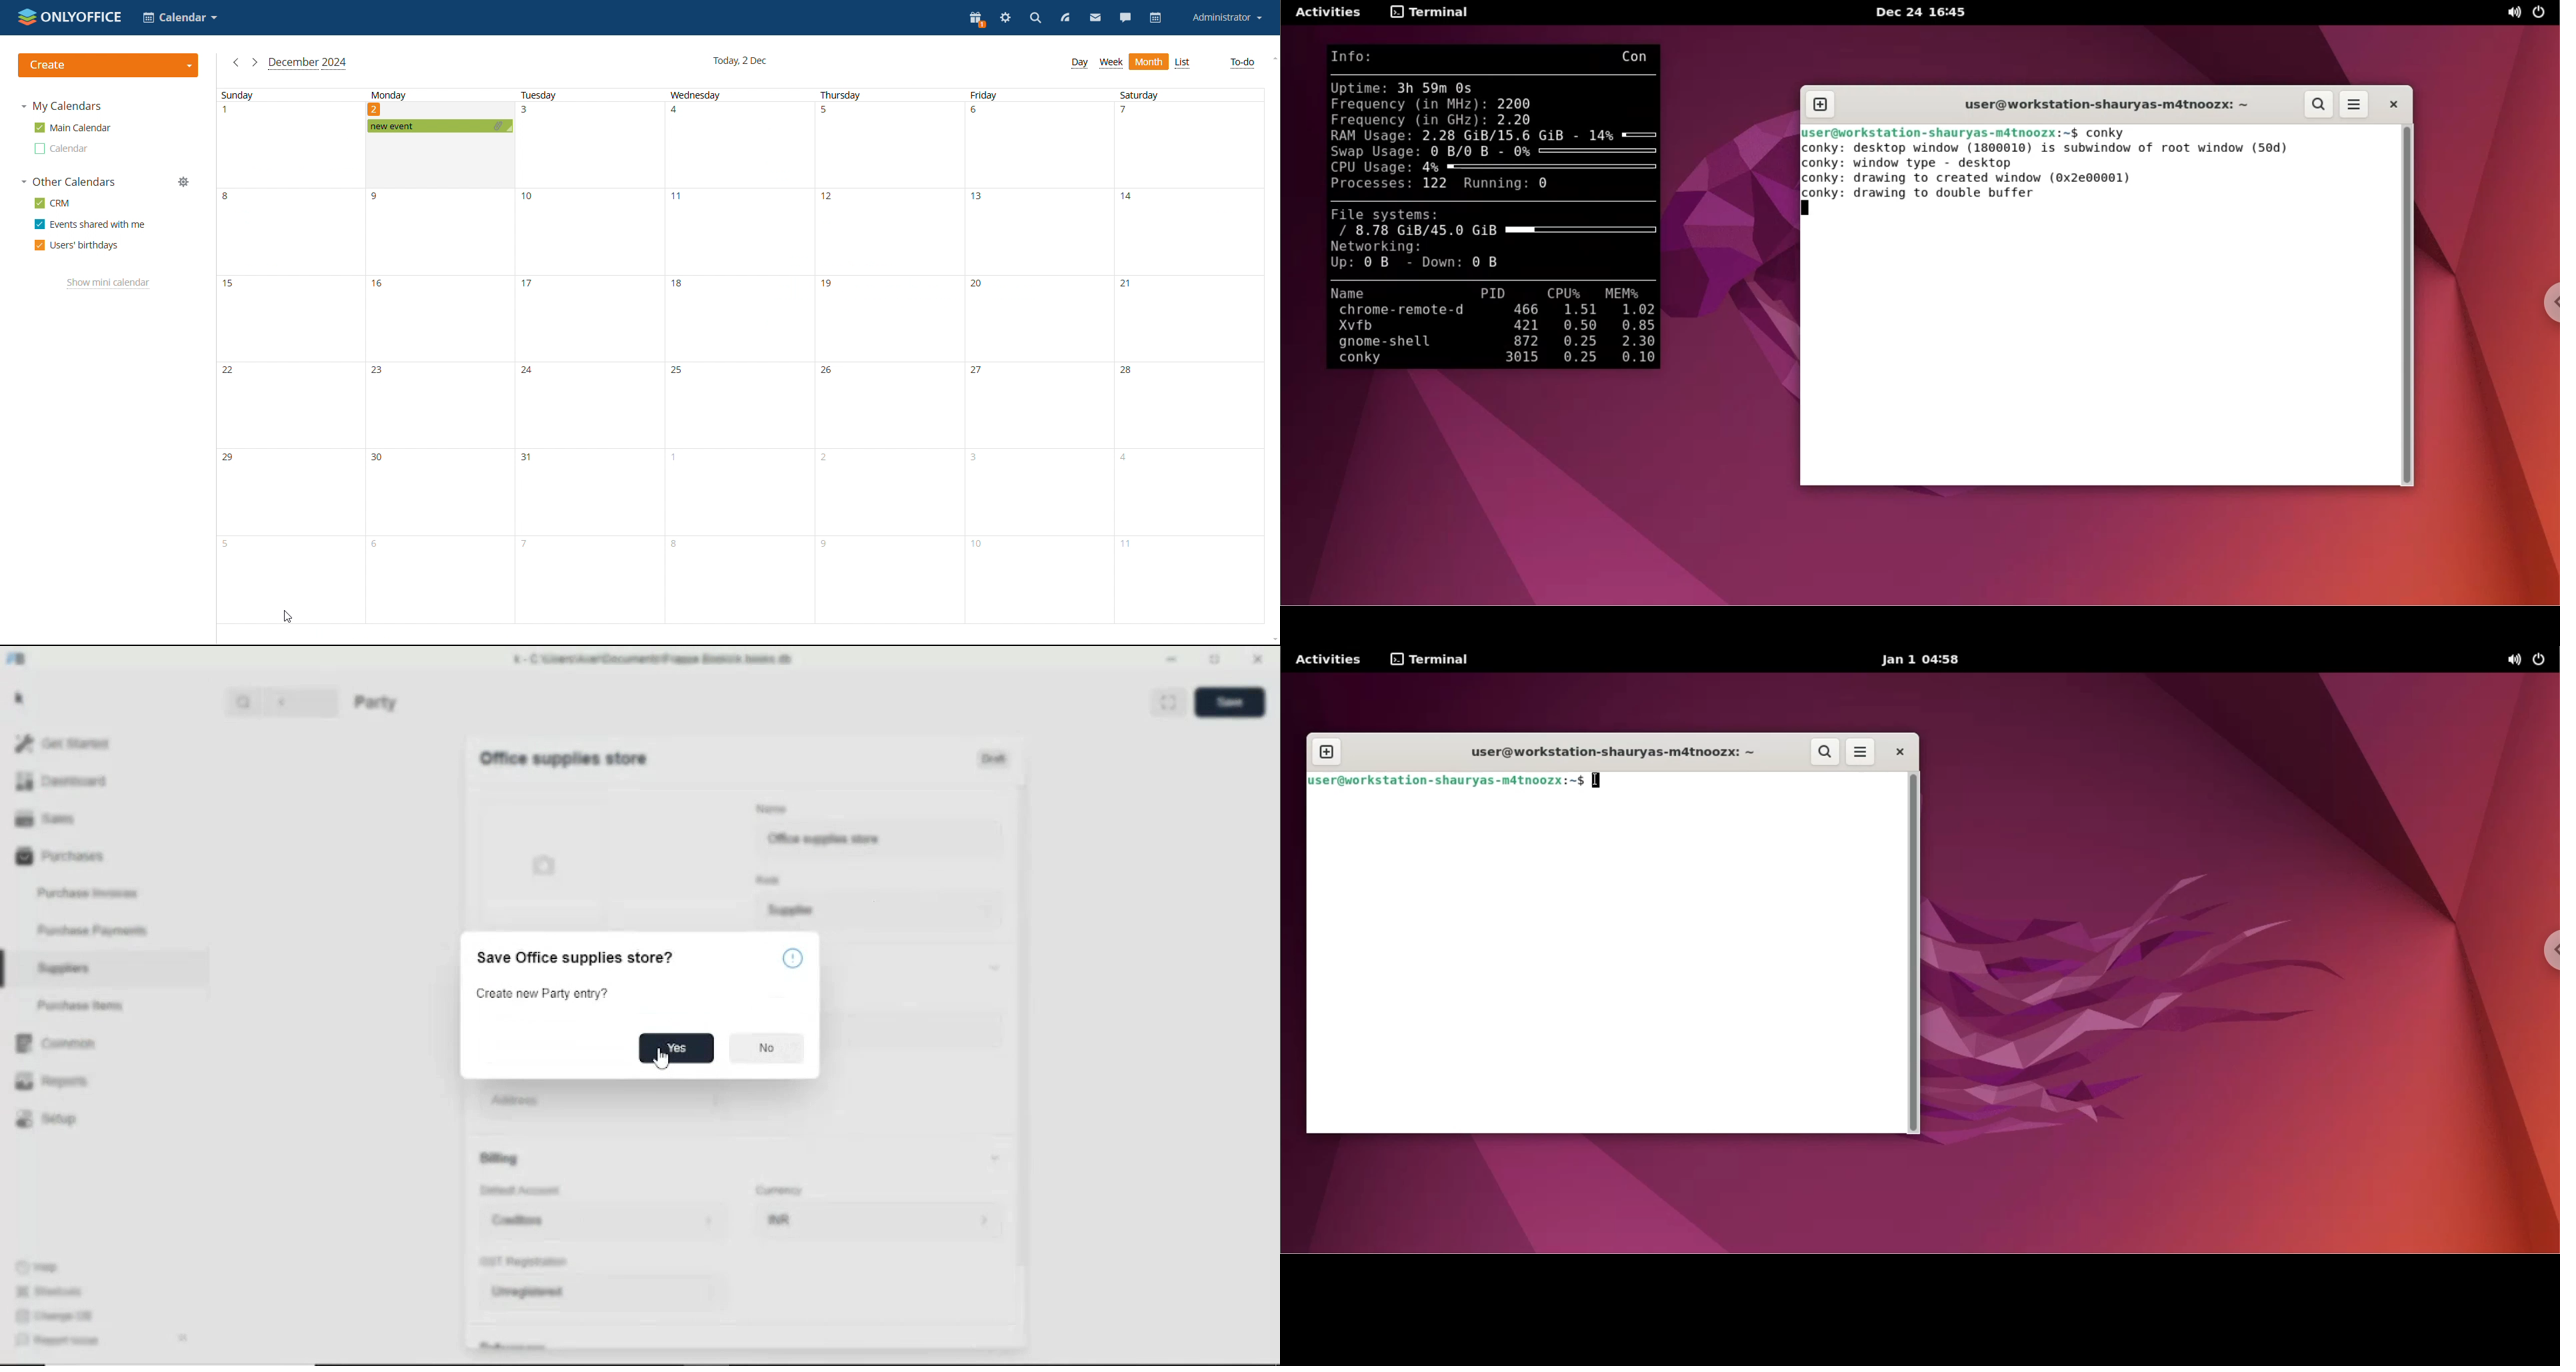 The width and height of the screenshot is (2576, 1372). What do you see at coordinates (53, 1081) in the screenshot?
I see `Reports` at bounding box center [53, 1081].